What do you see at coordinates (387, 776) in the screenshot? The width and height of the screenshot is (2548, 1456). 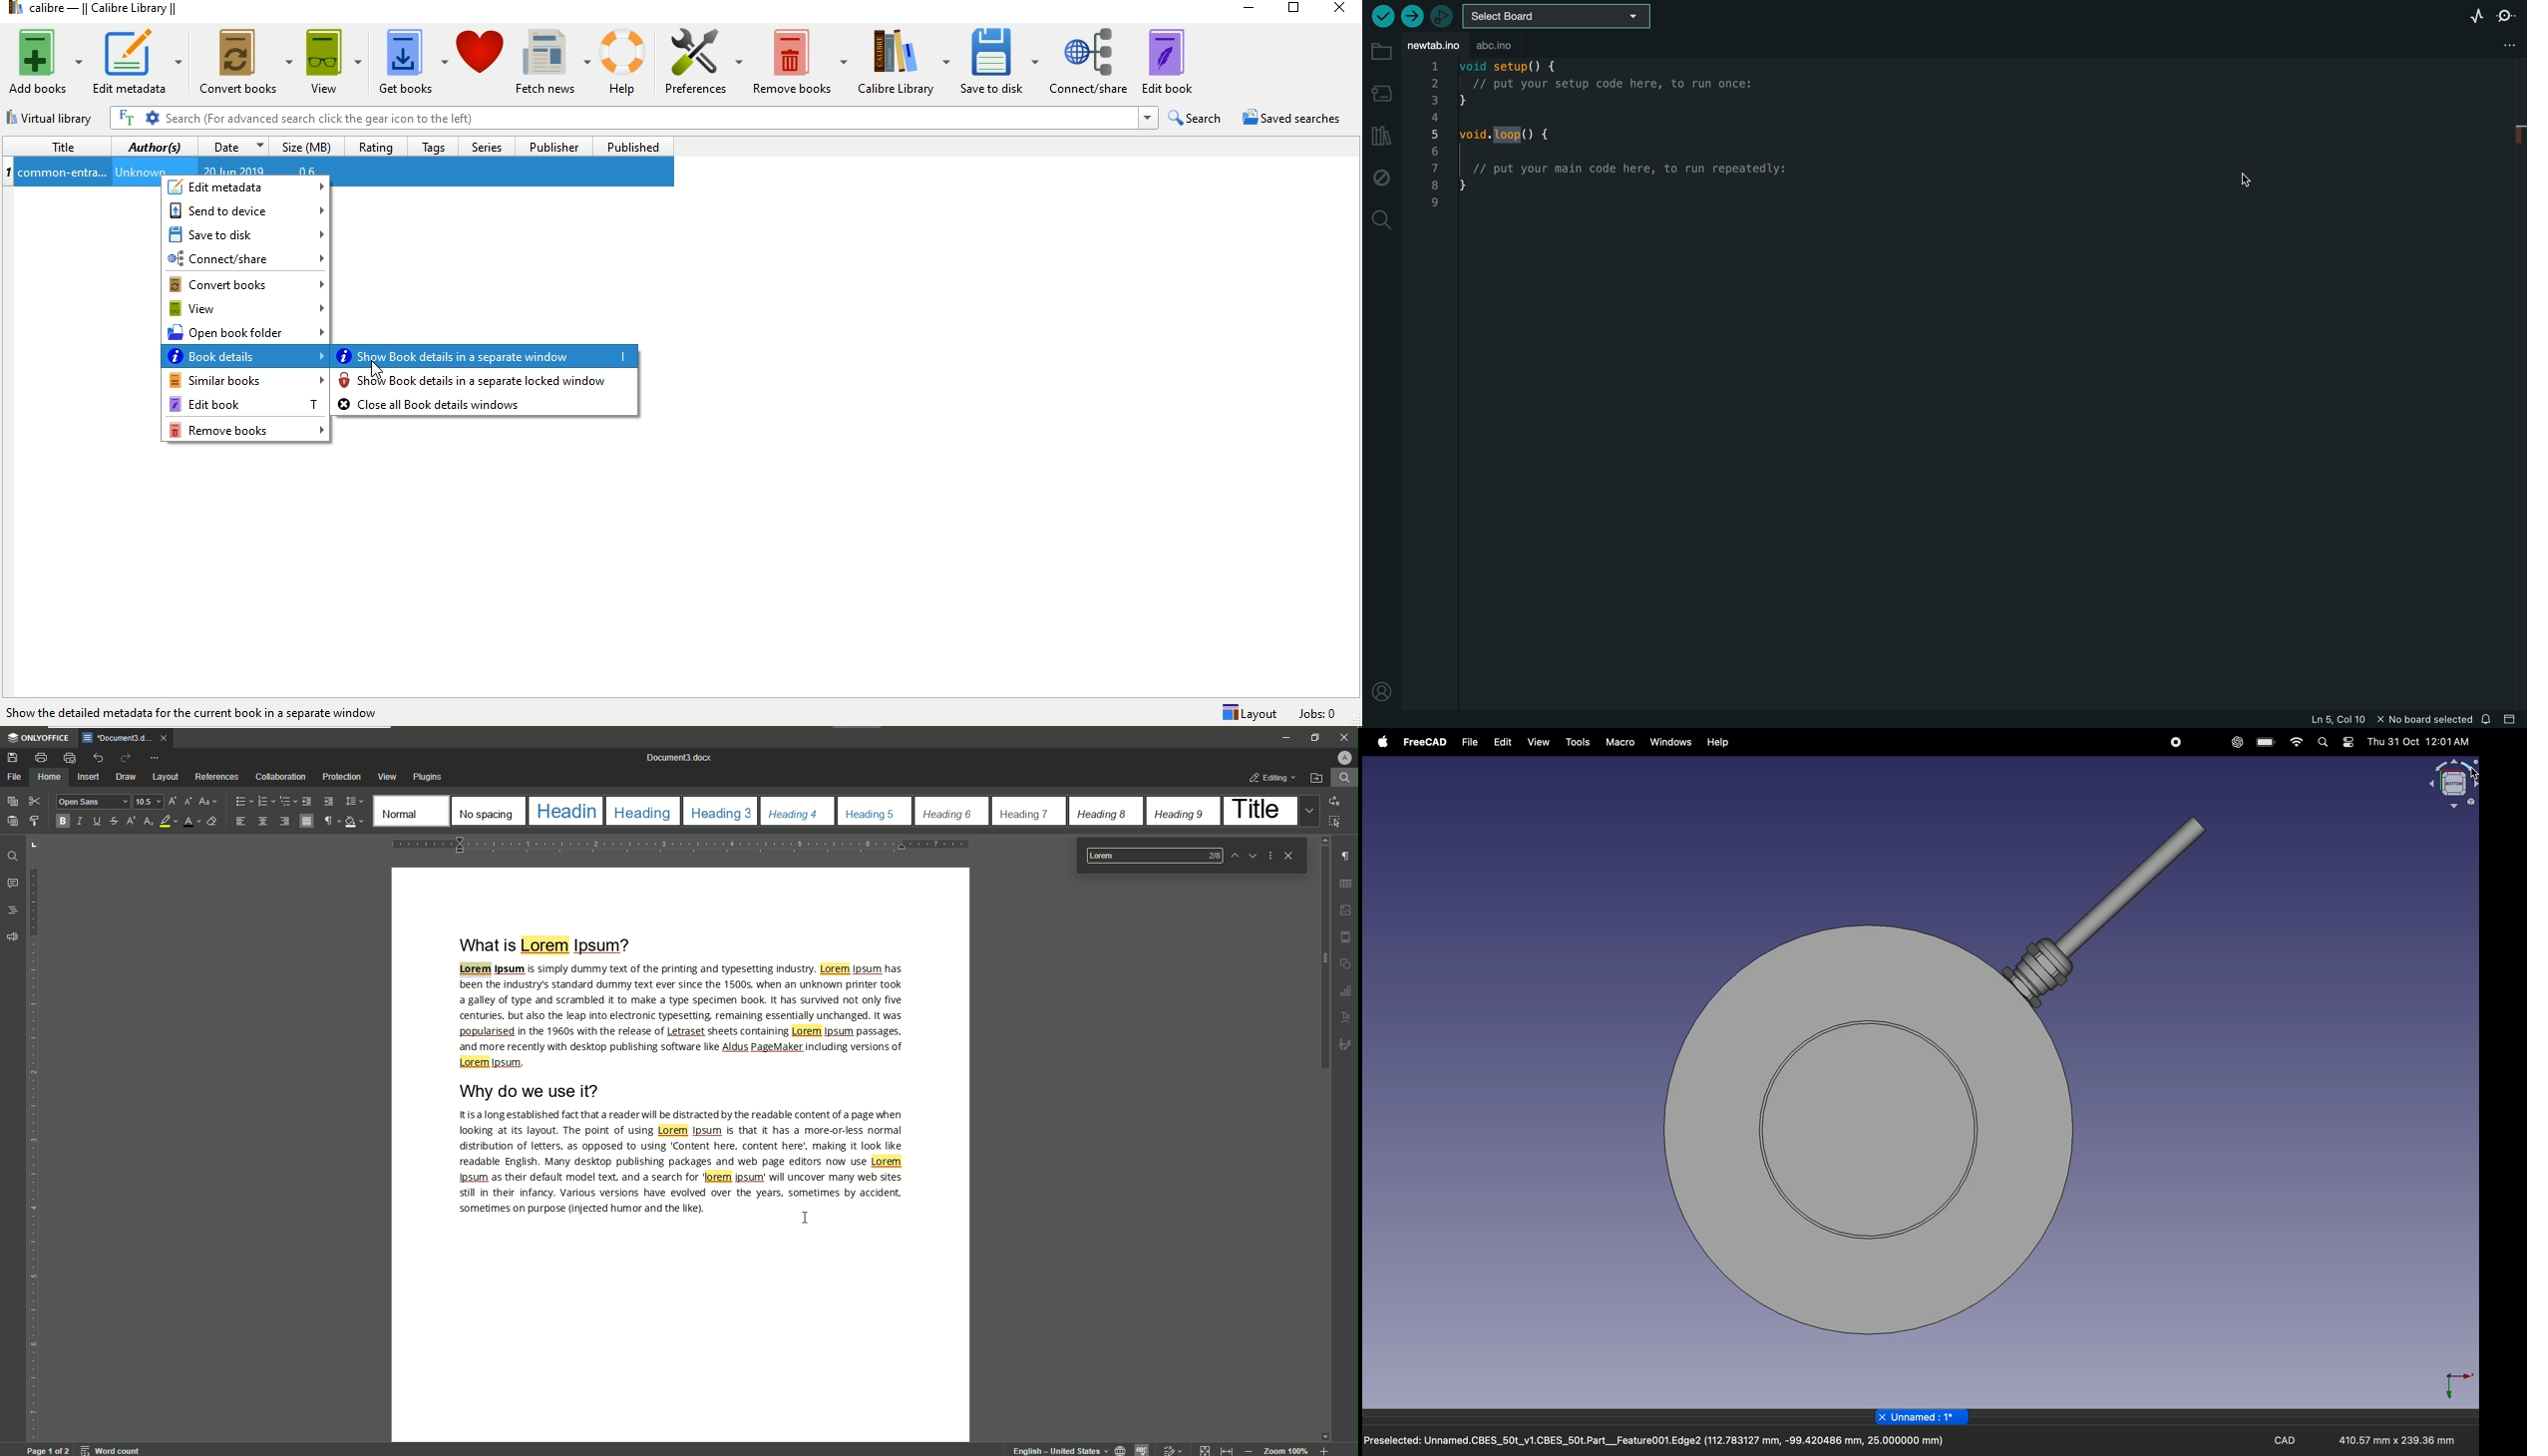 I see `View` at bounding box center [387, 776].